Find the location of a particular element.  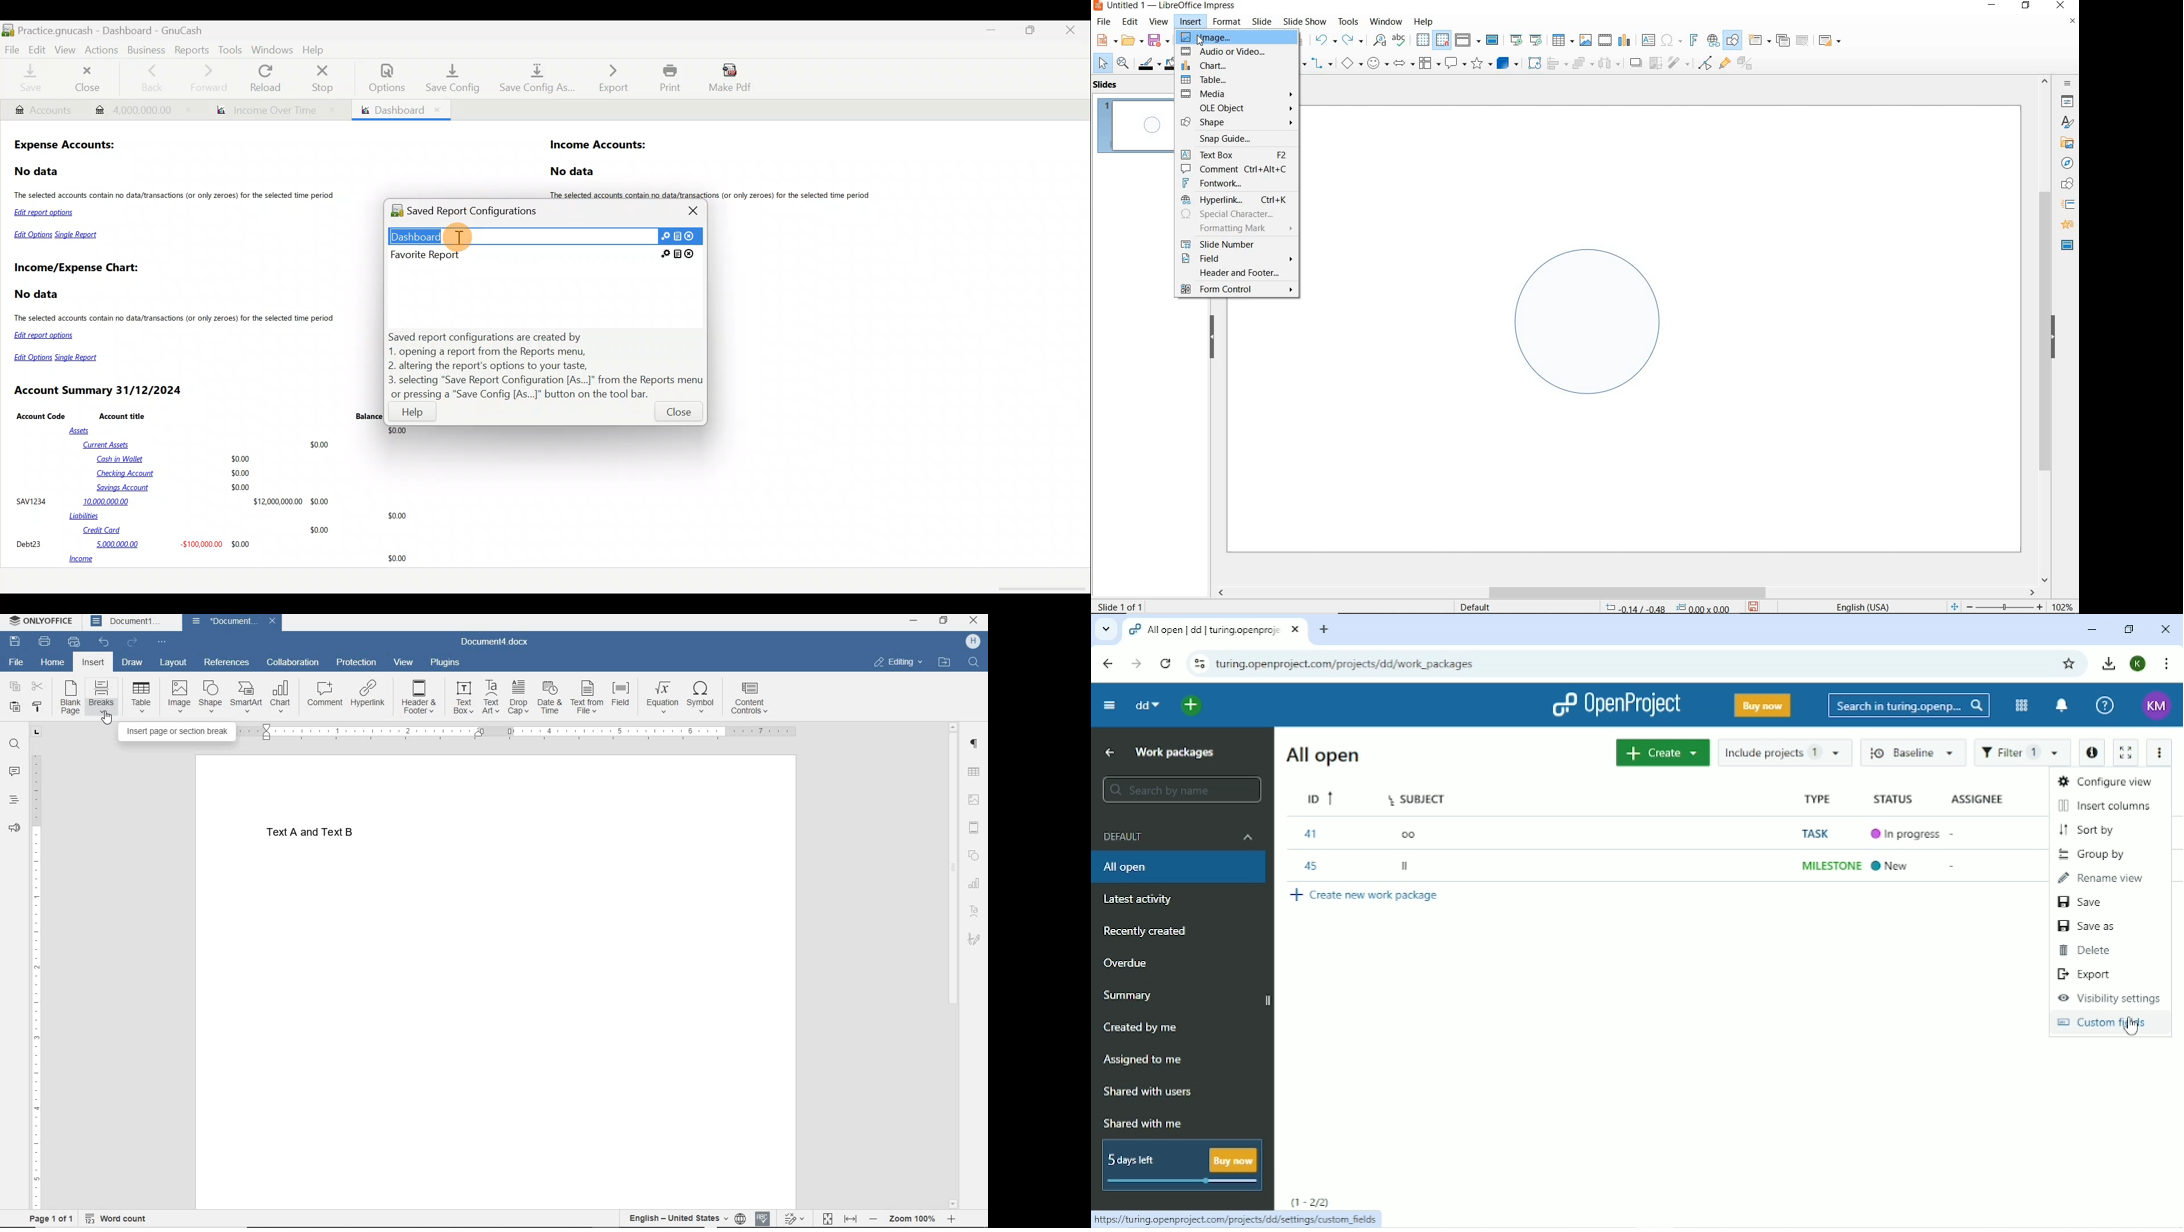

save is located at coordinates (1753, 606).